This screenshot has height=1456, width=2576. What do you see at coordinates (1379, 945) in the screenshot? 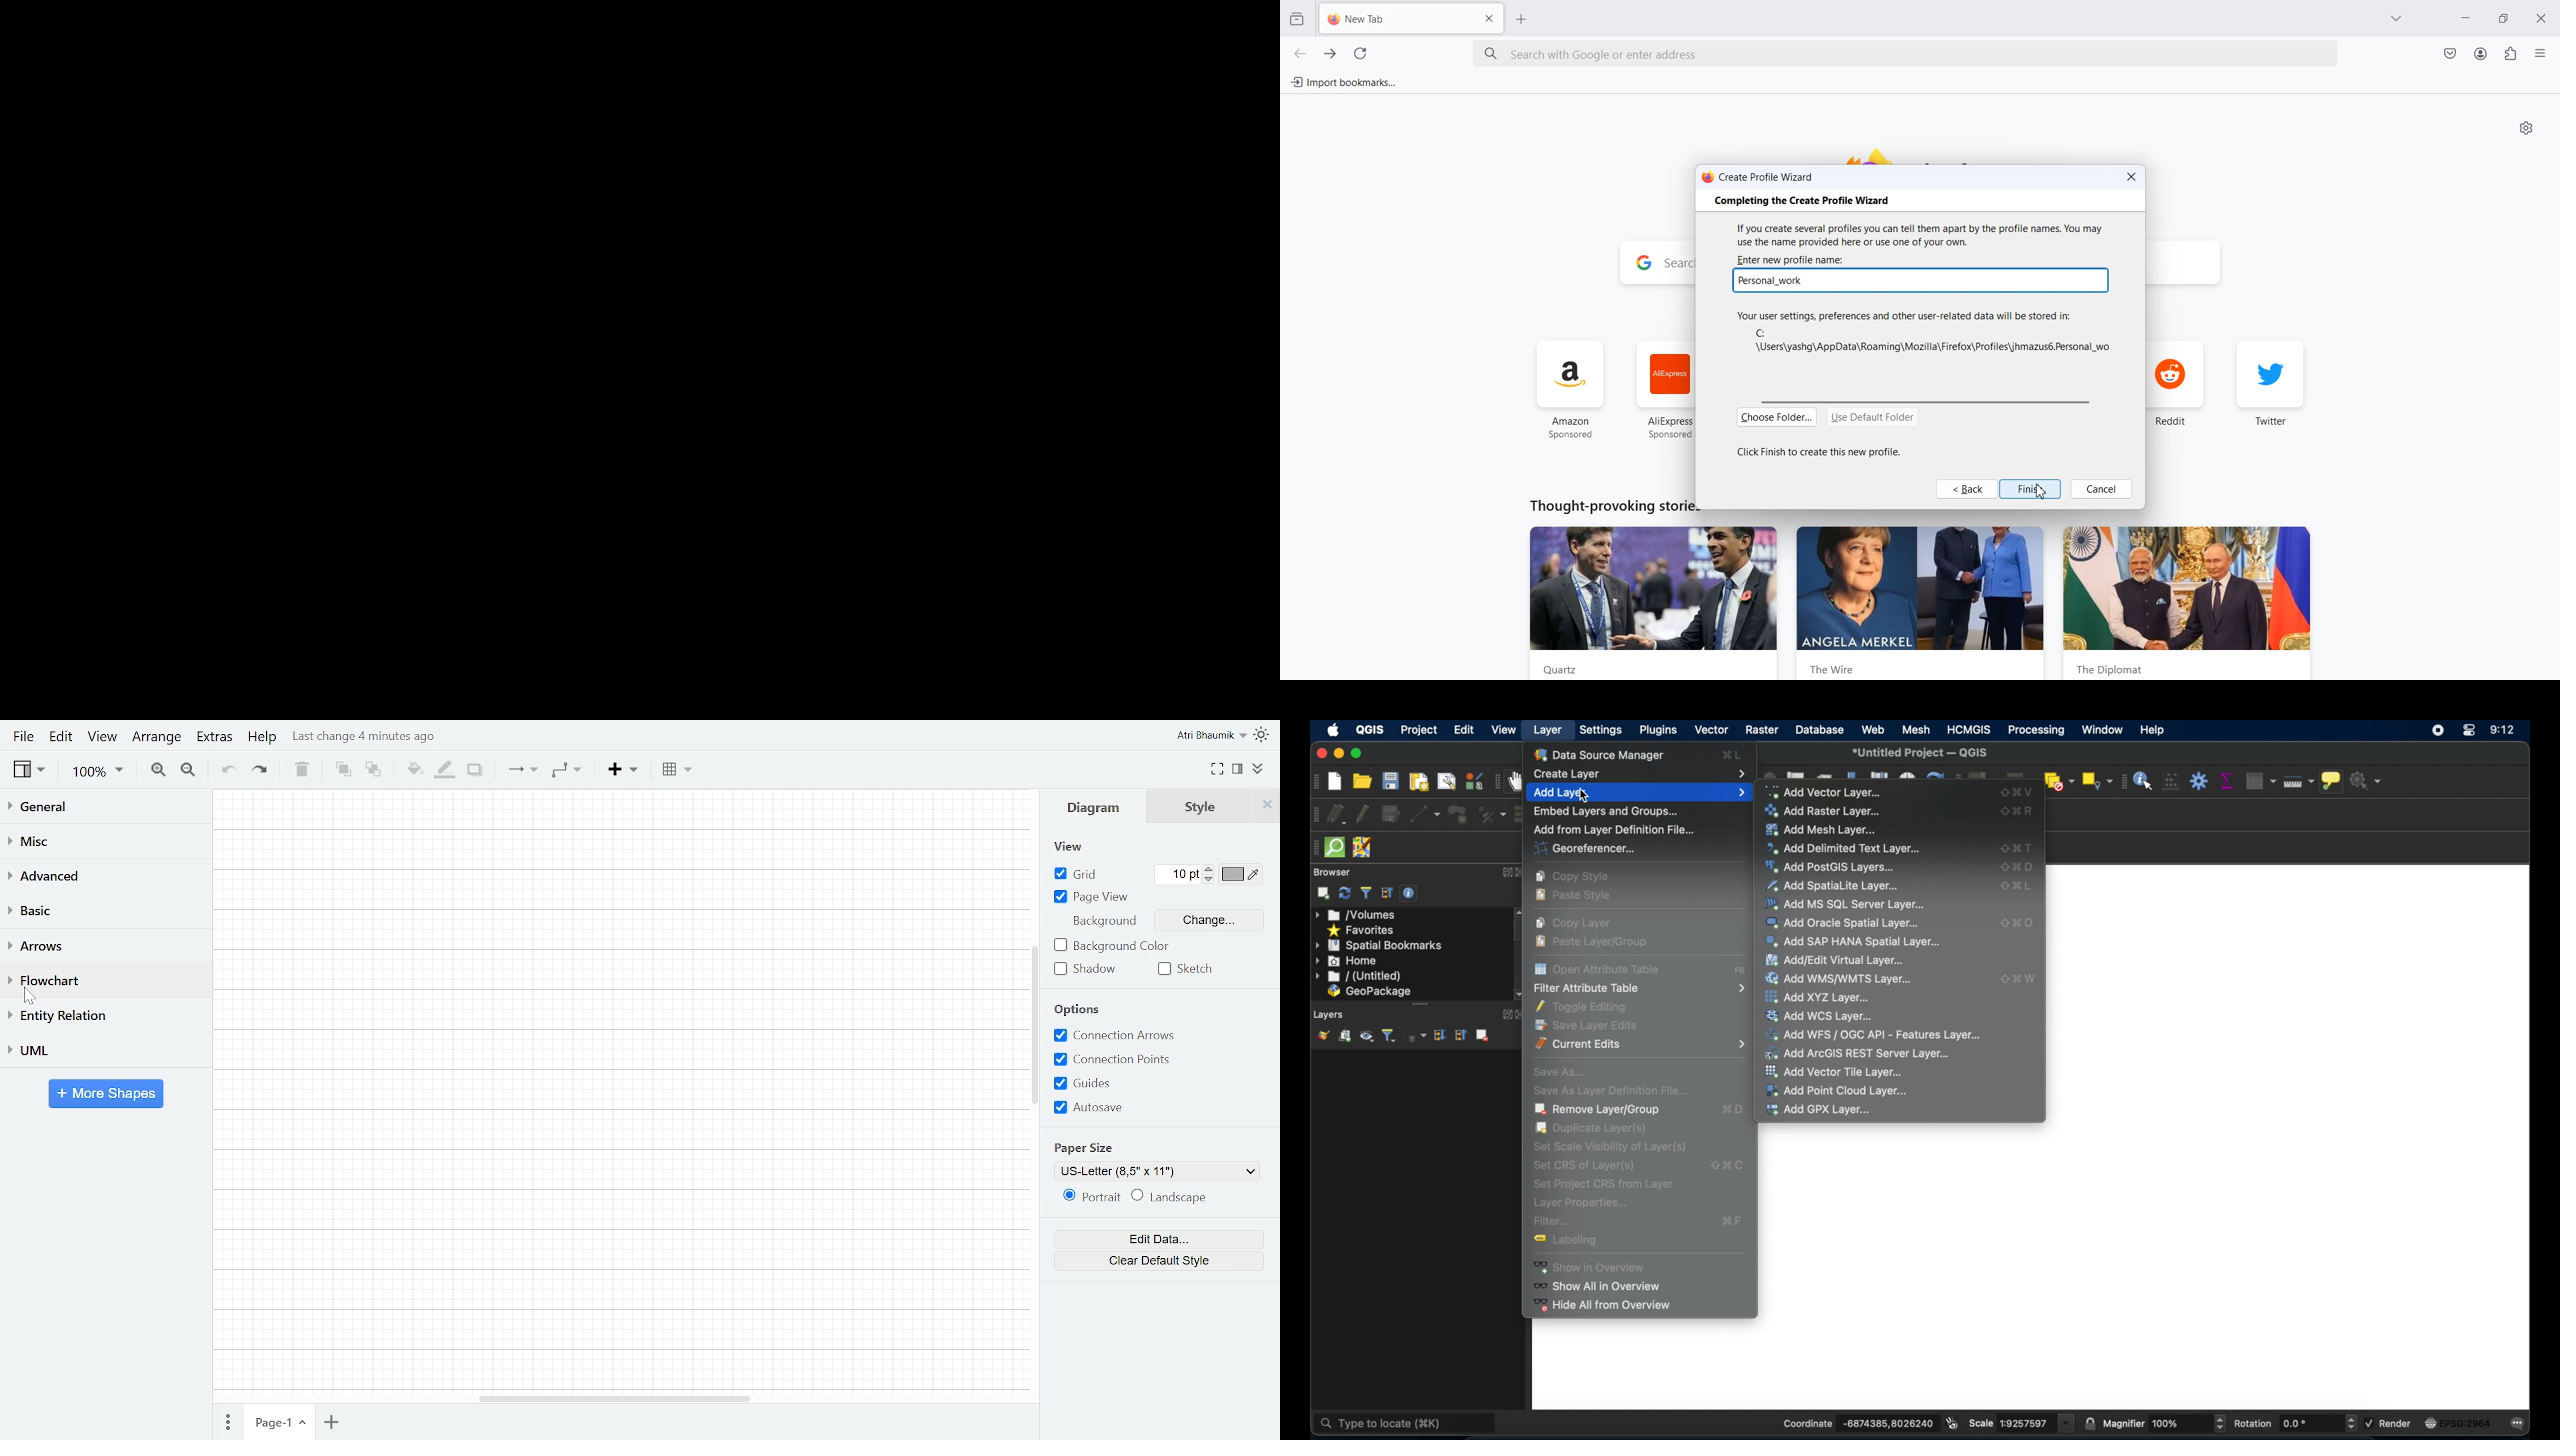
I see `spatial bookmarks` at bounding box center [1379, 945].